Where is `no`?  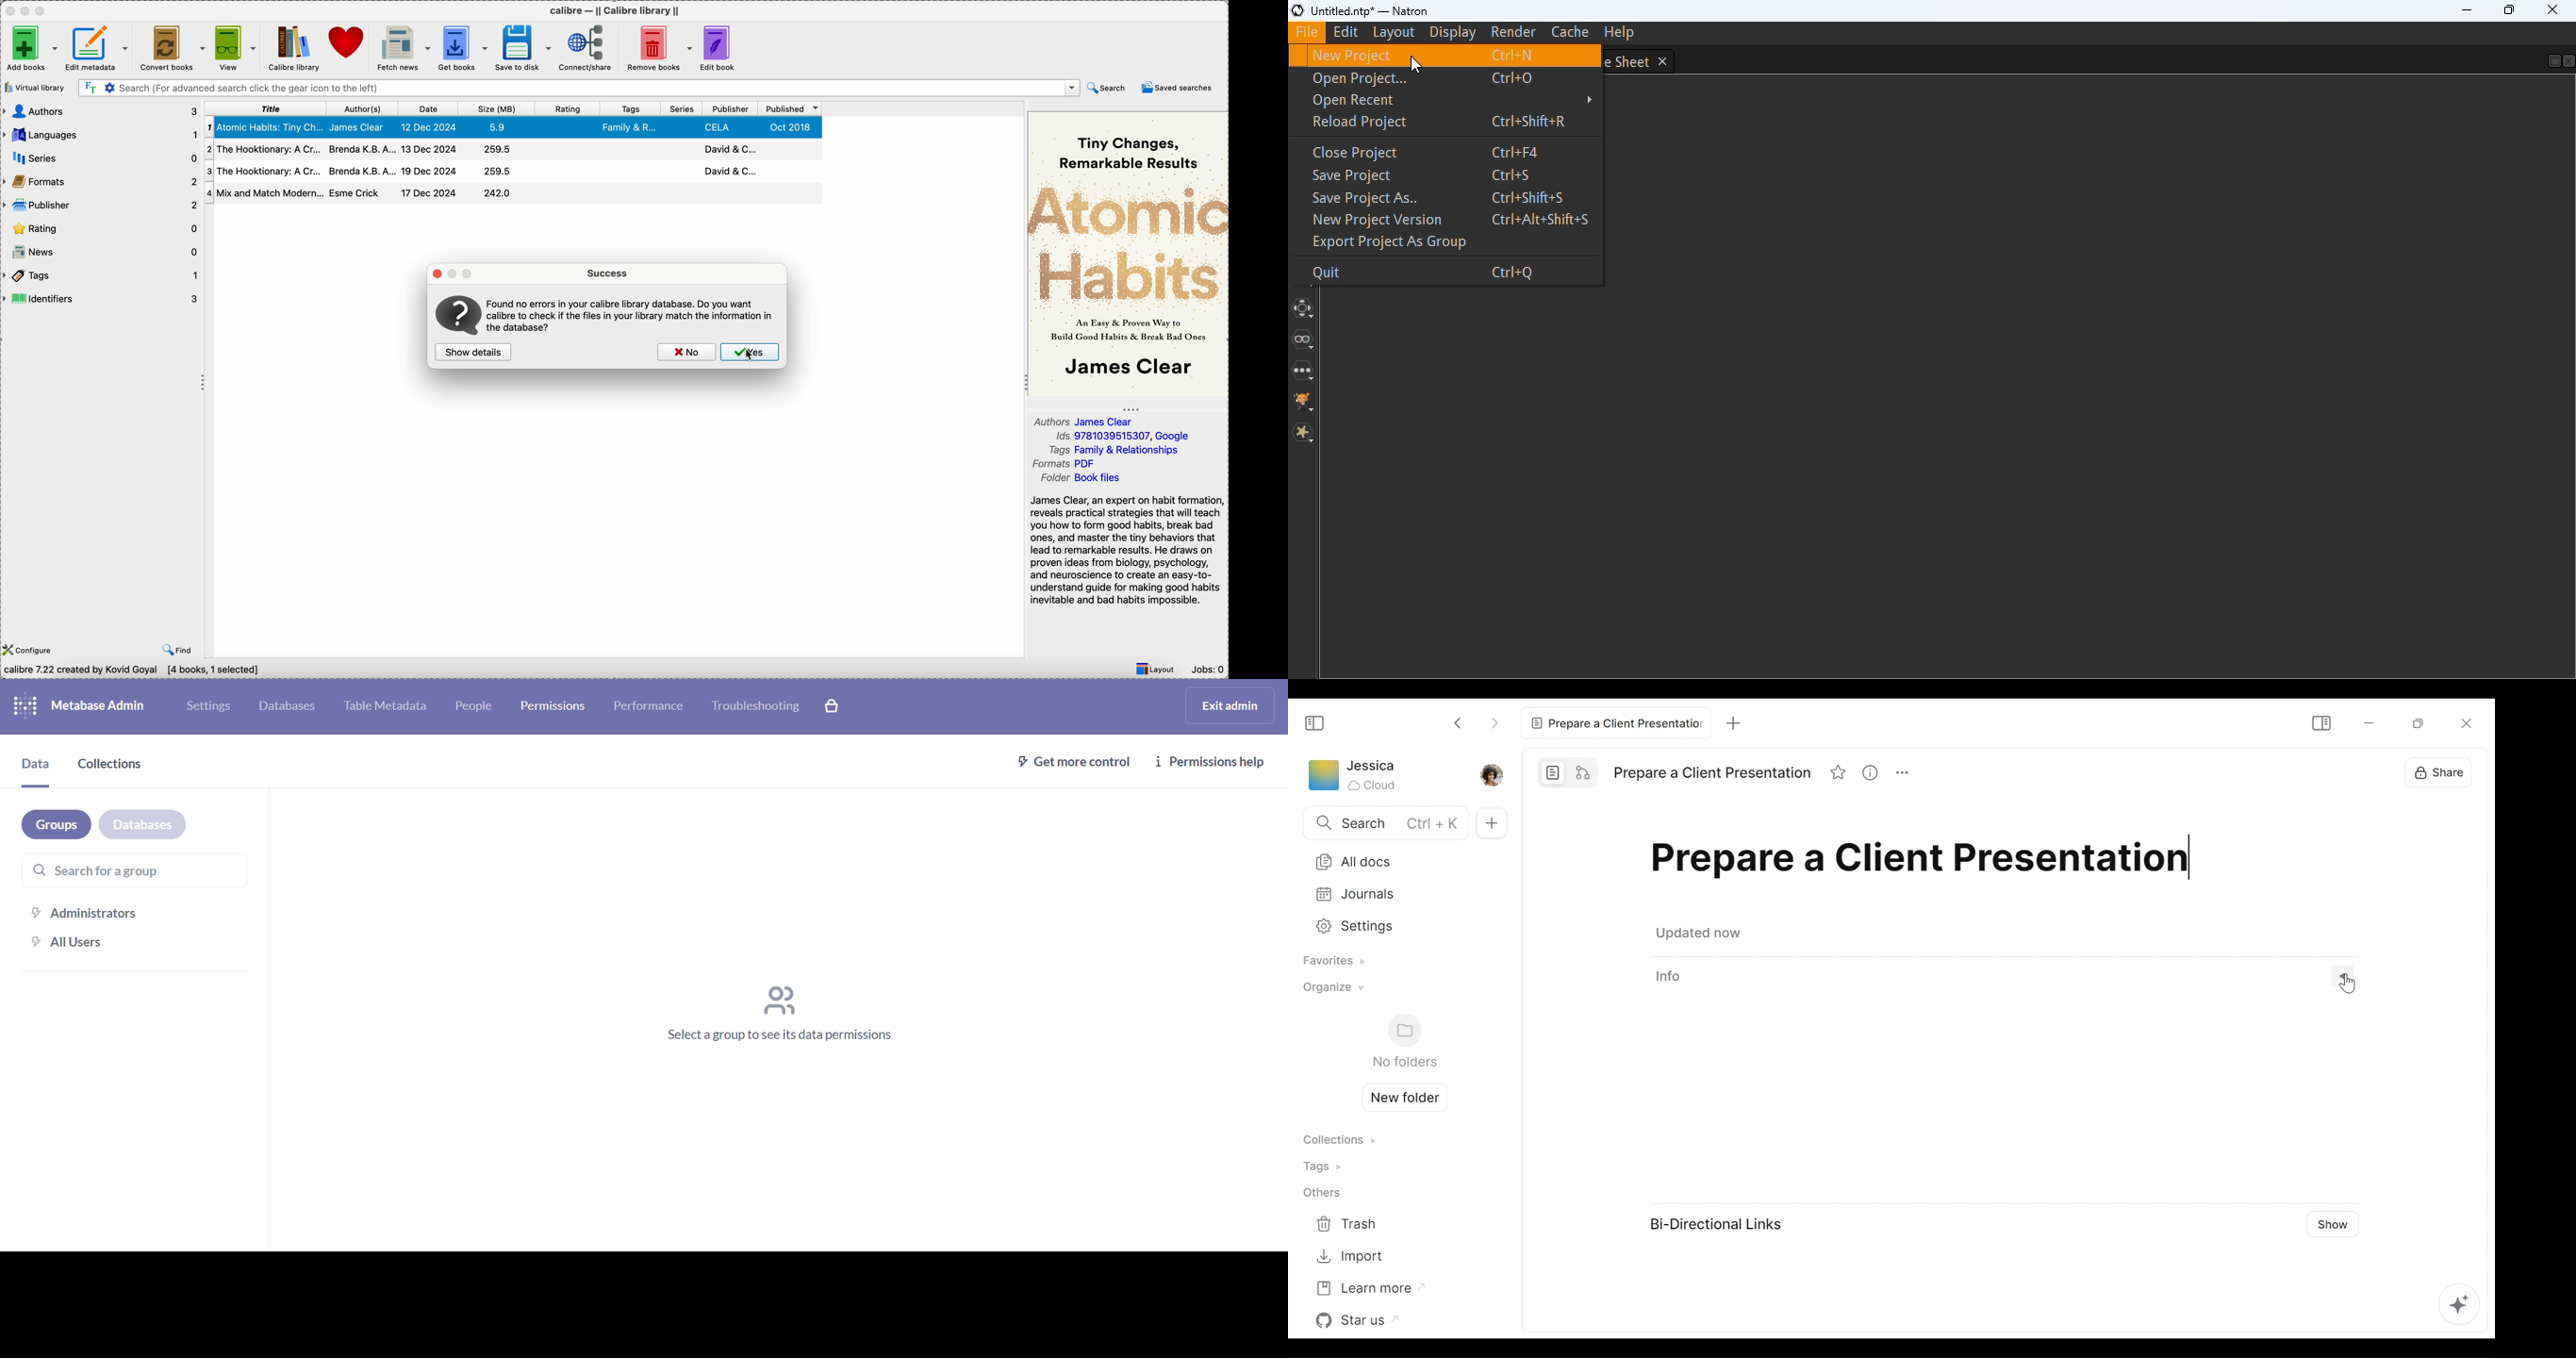 no is located at coordinates (689, 353).